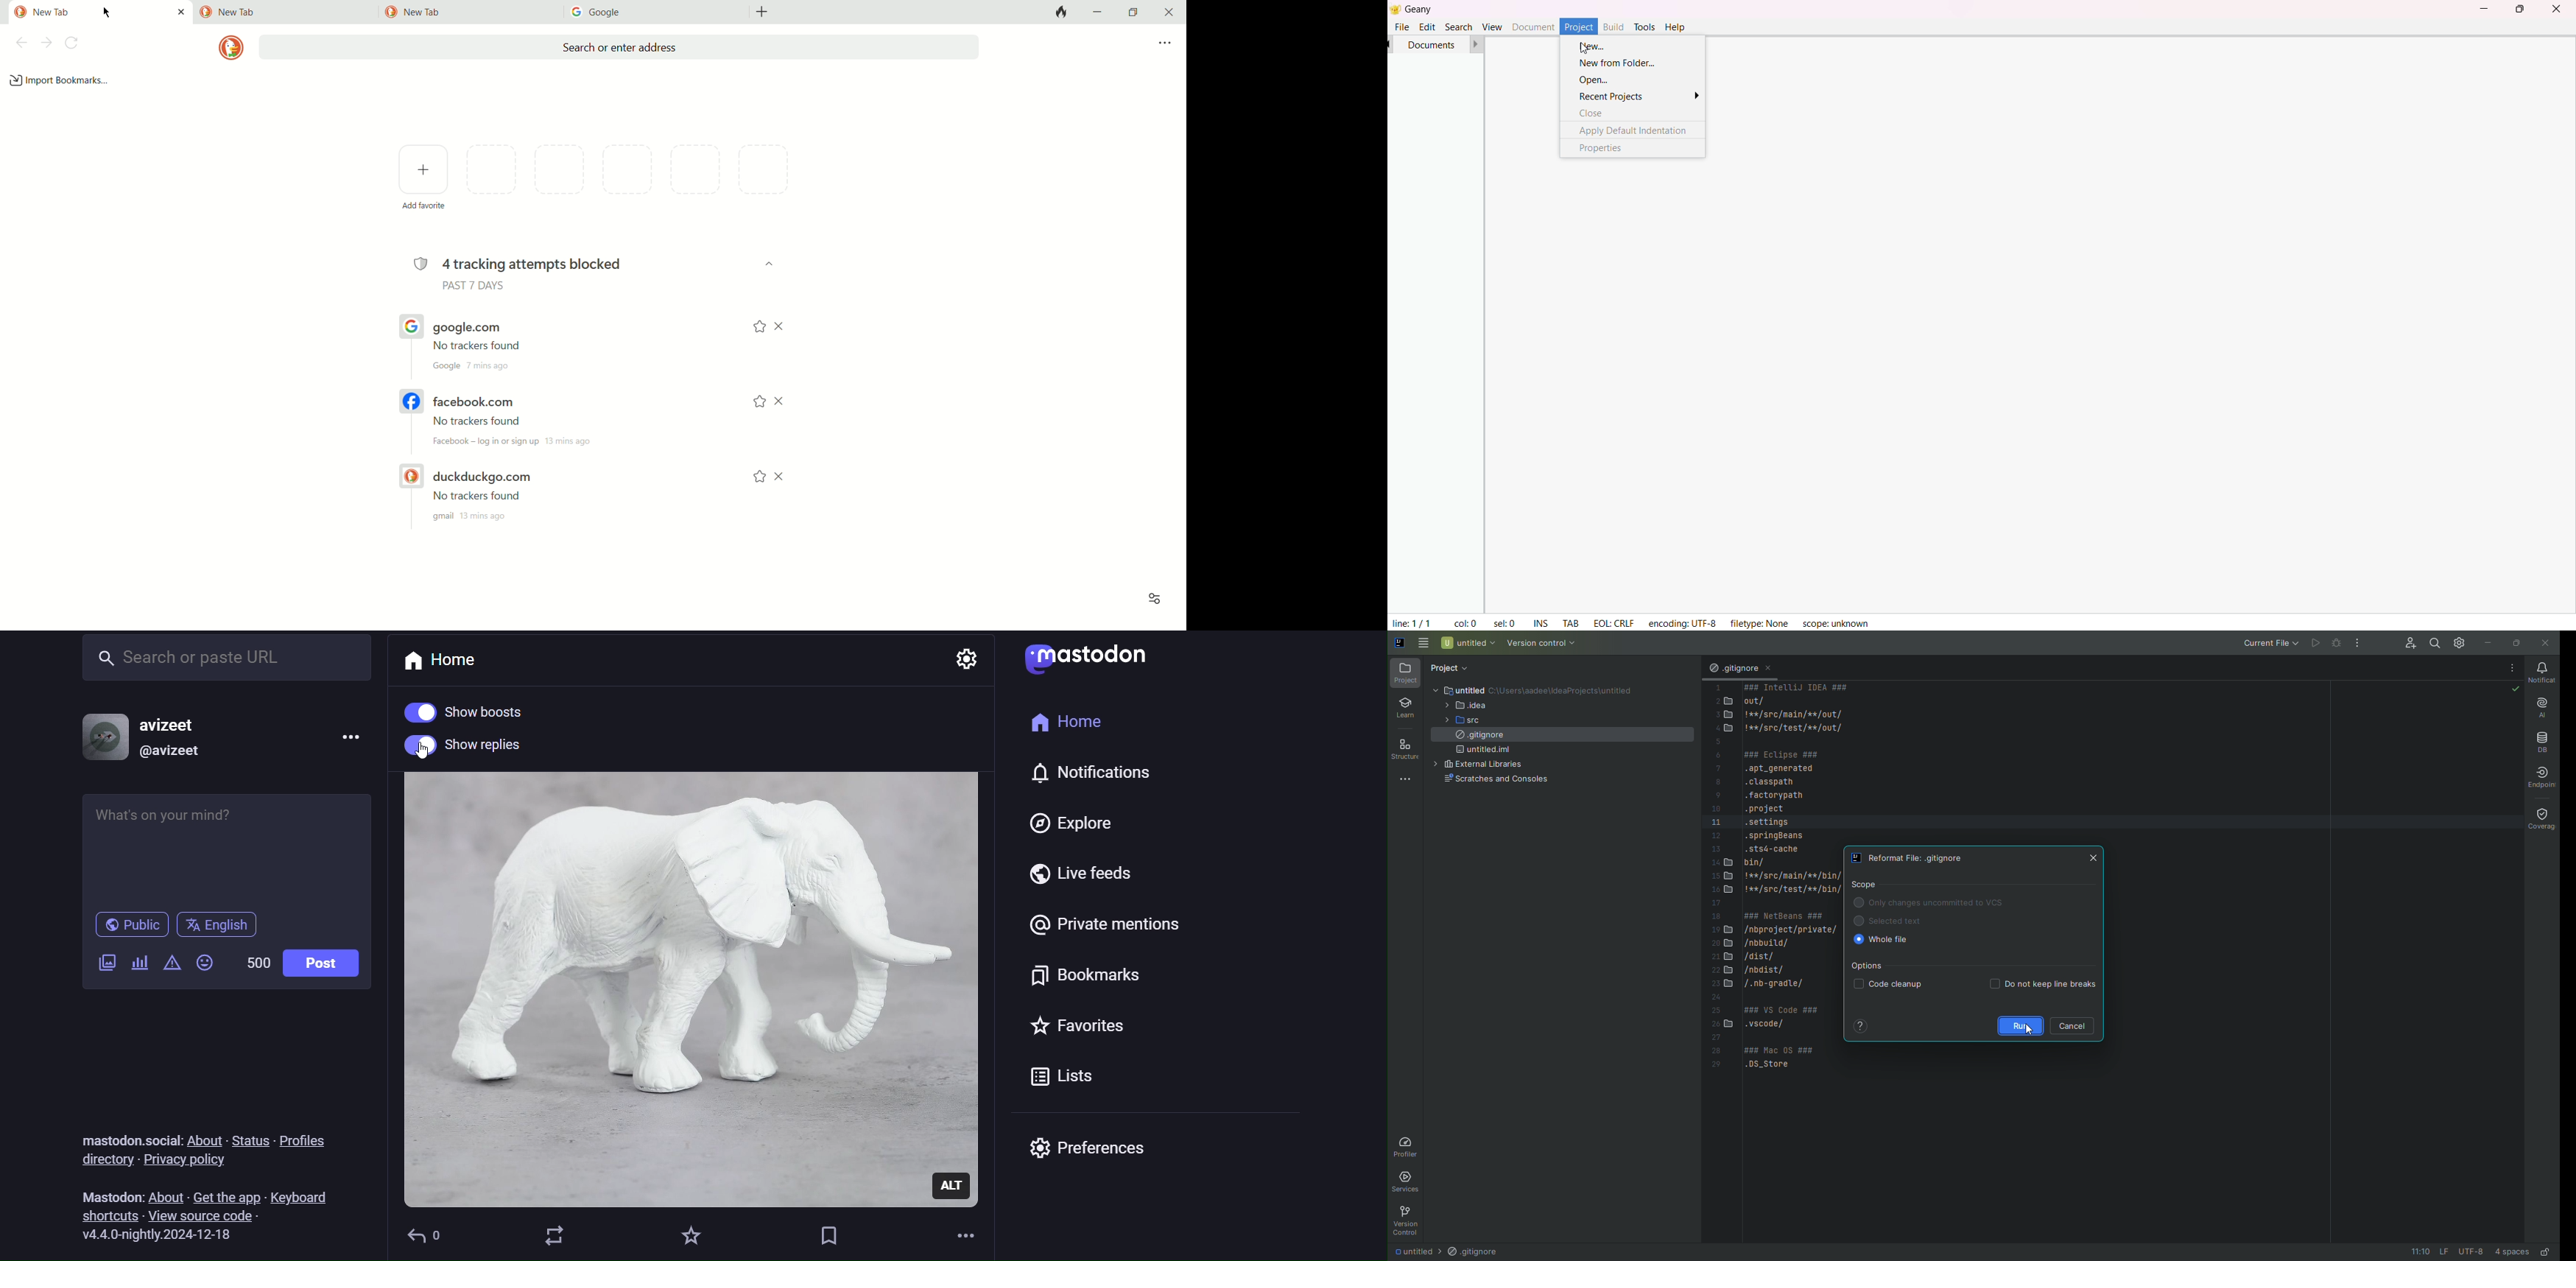 The height and width of the screenshot is (1288, 2576). Describe the element at coordinates (2078, 1026) in the screenshot. I see `Cancel` at that location.